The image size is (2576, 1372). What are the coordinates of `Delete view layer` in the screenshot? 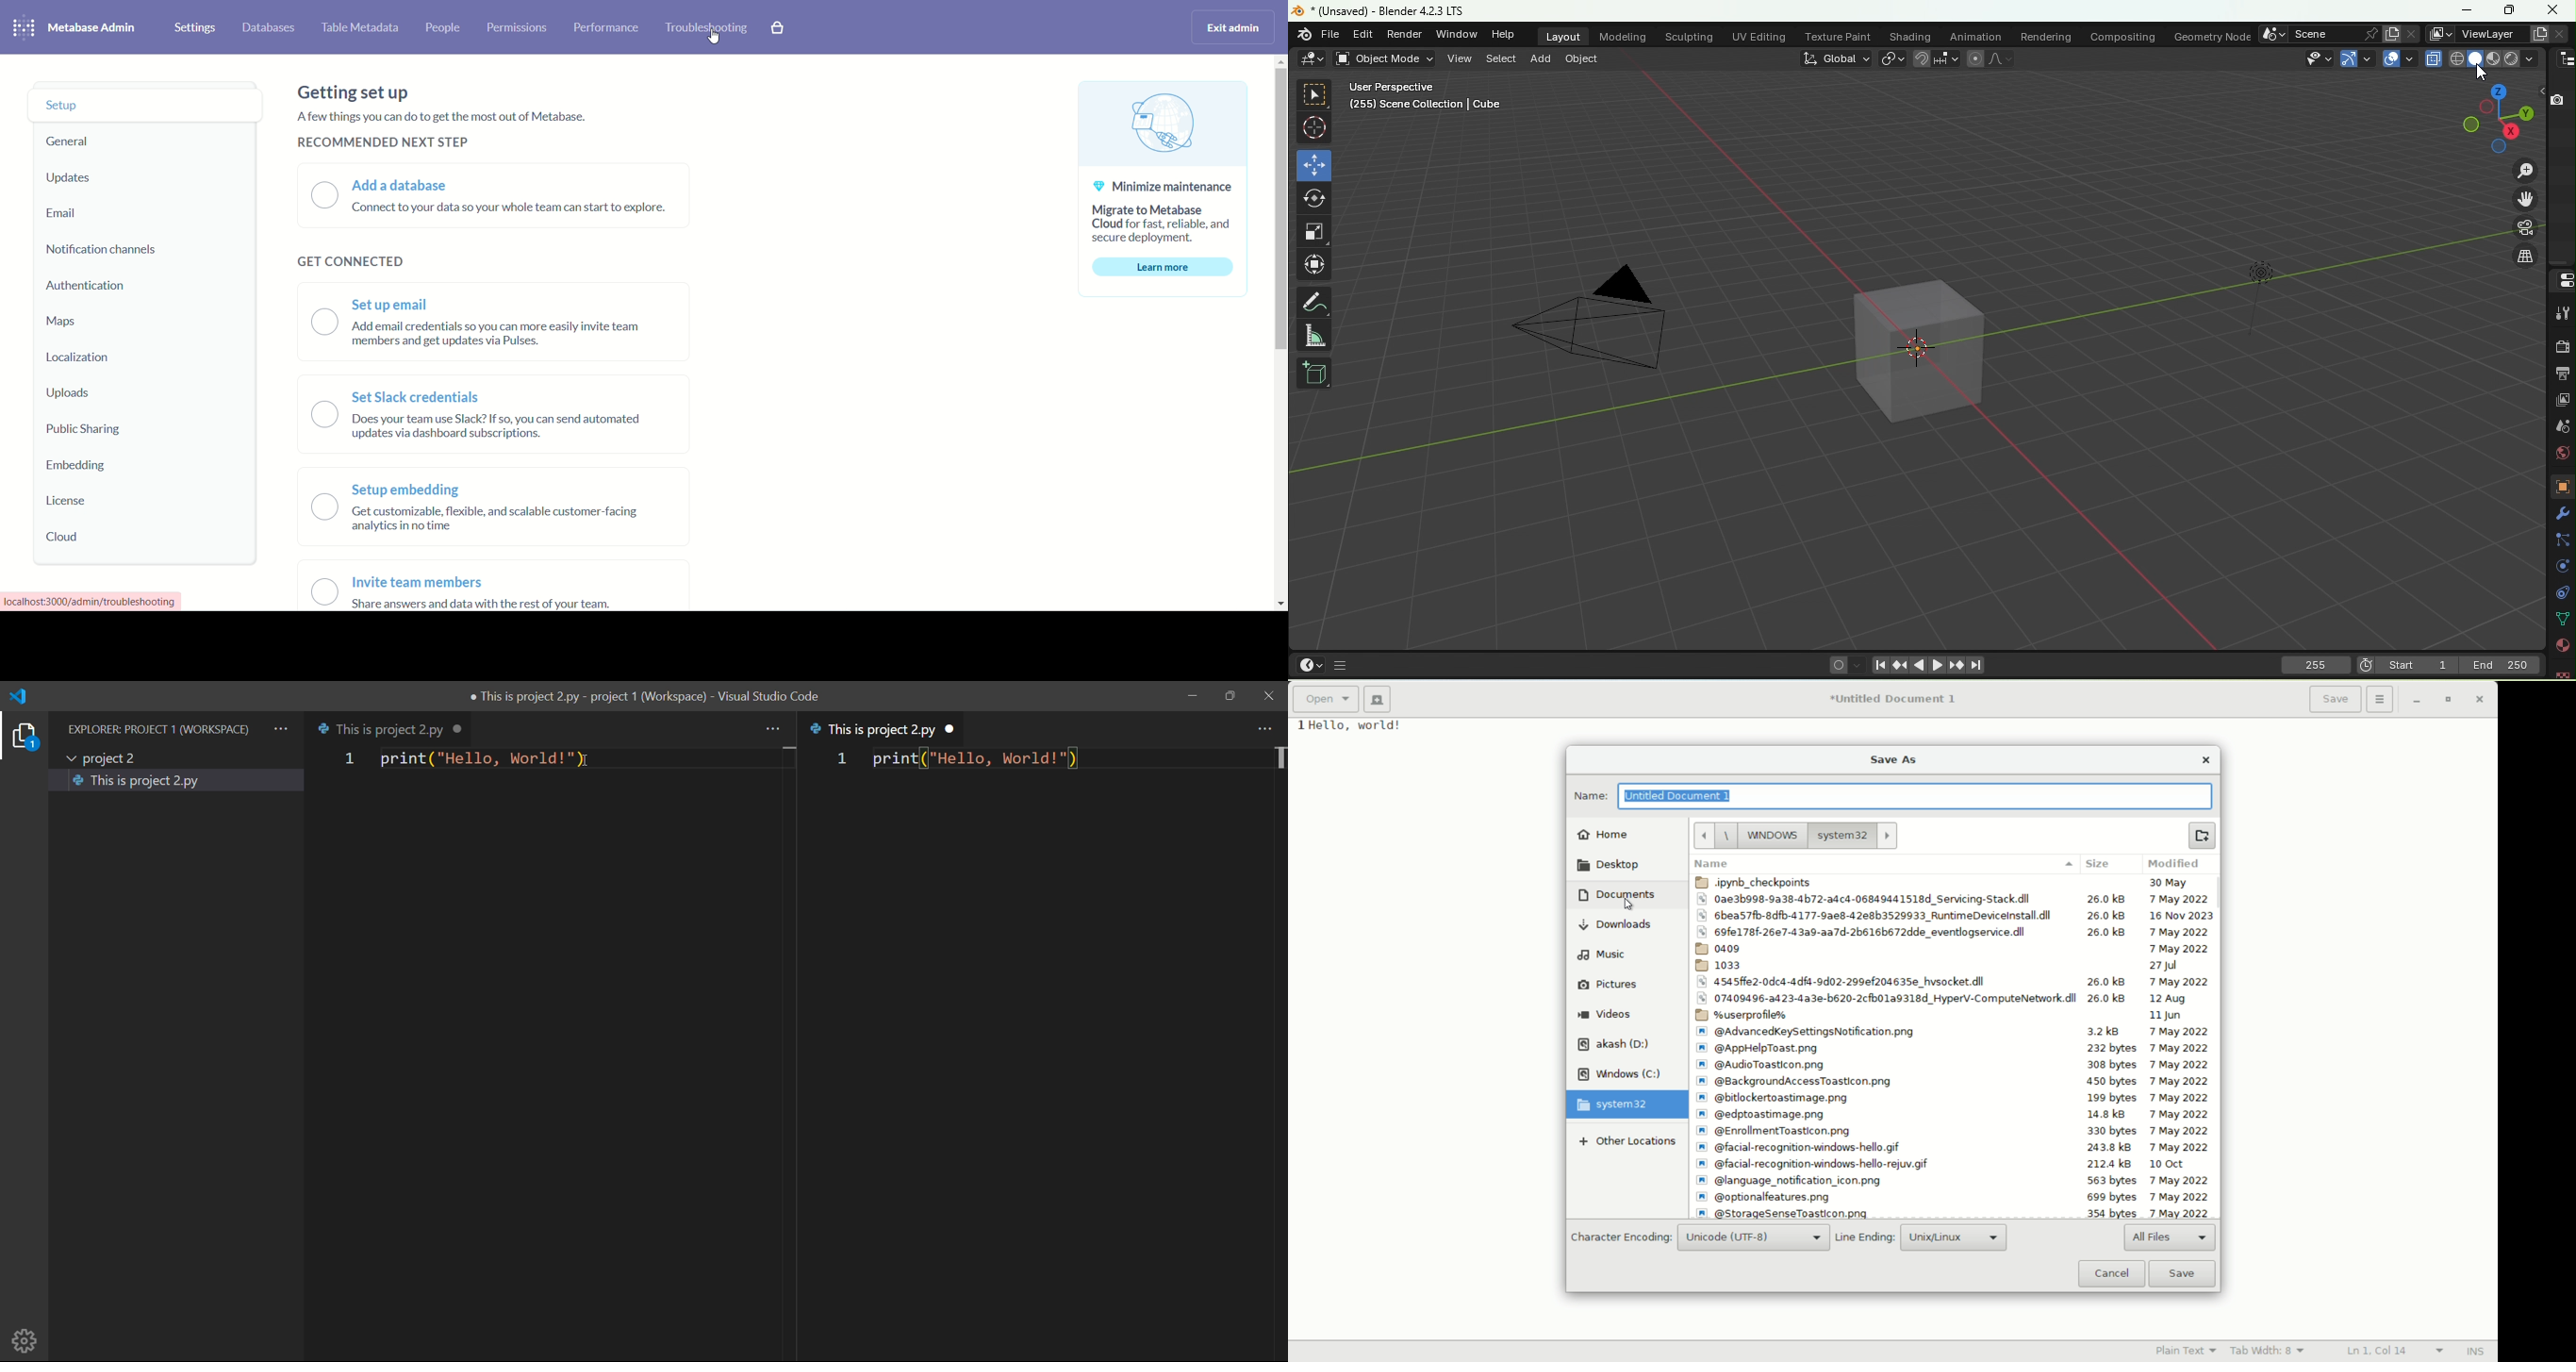 It's located at (2562, 32).